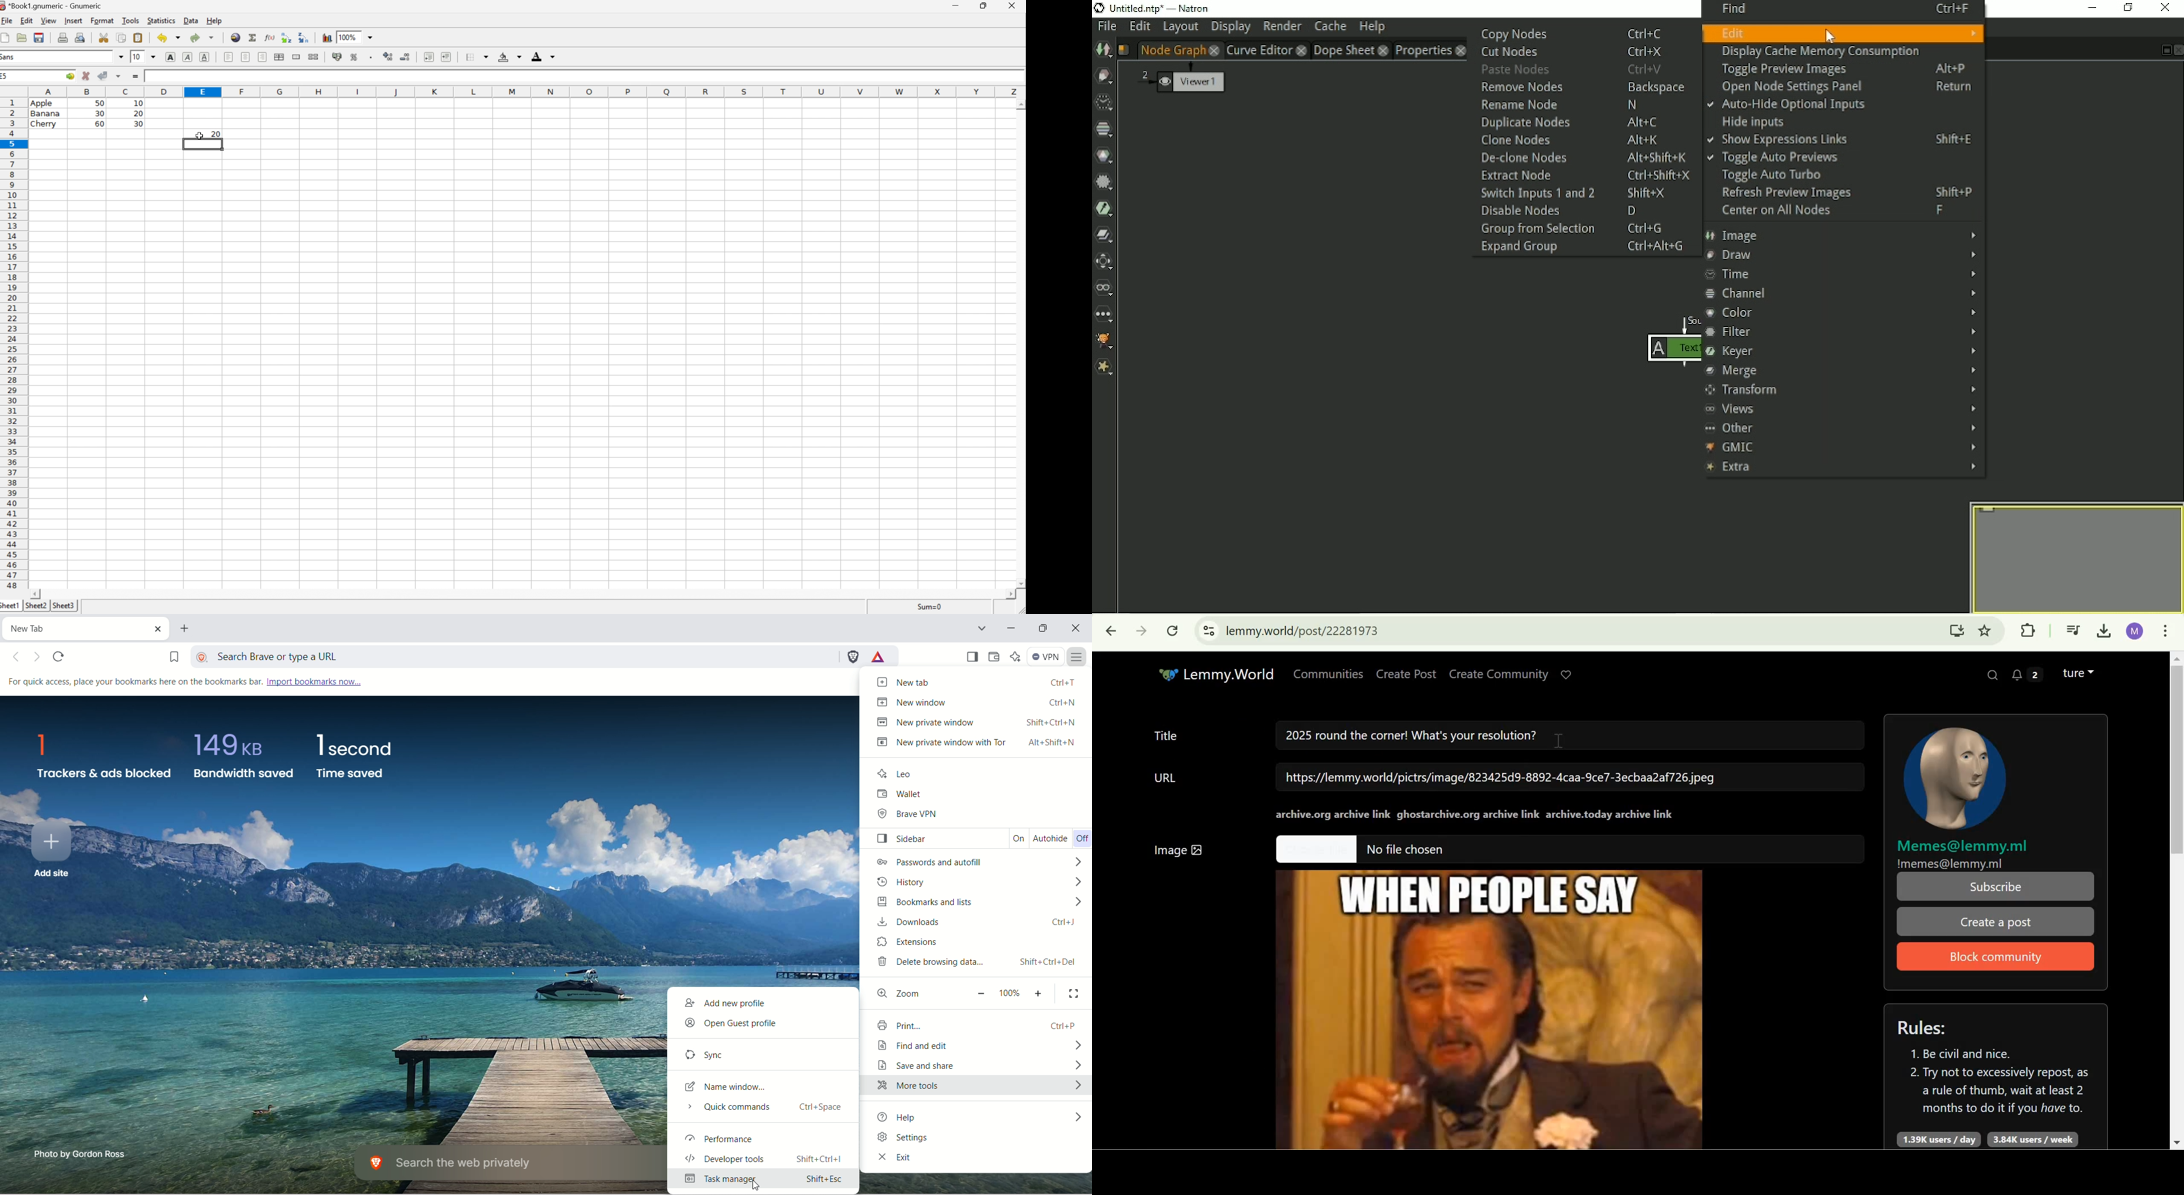 This screenshot has height=1204, width=2184. What do you see at coordinates (51, 6) in the screenshot?
I see `application name` at bounding box center [51, 6].